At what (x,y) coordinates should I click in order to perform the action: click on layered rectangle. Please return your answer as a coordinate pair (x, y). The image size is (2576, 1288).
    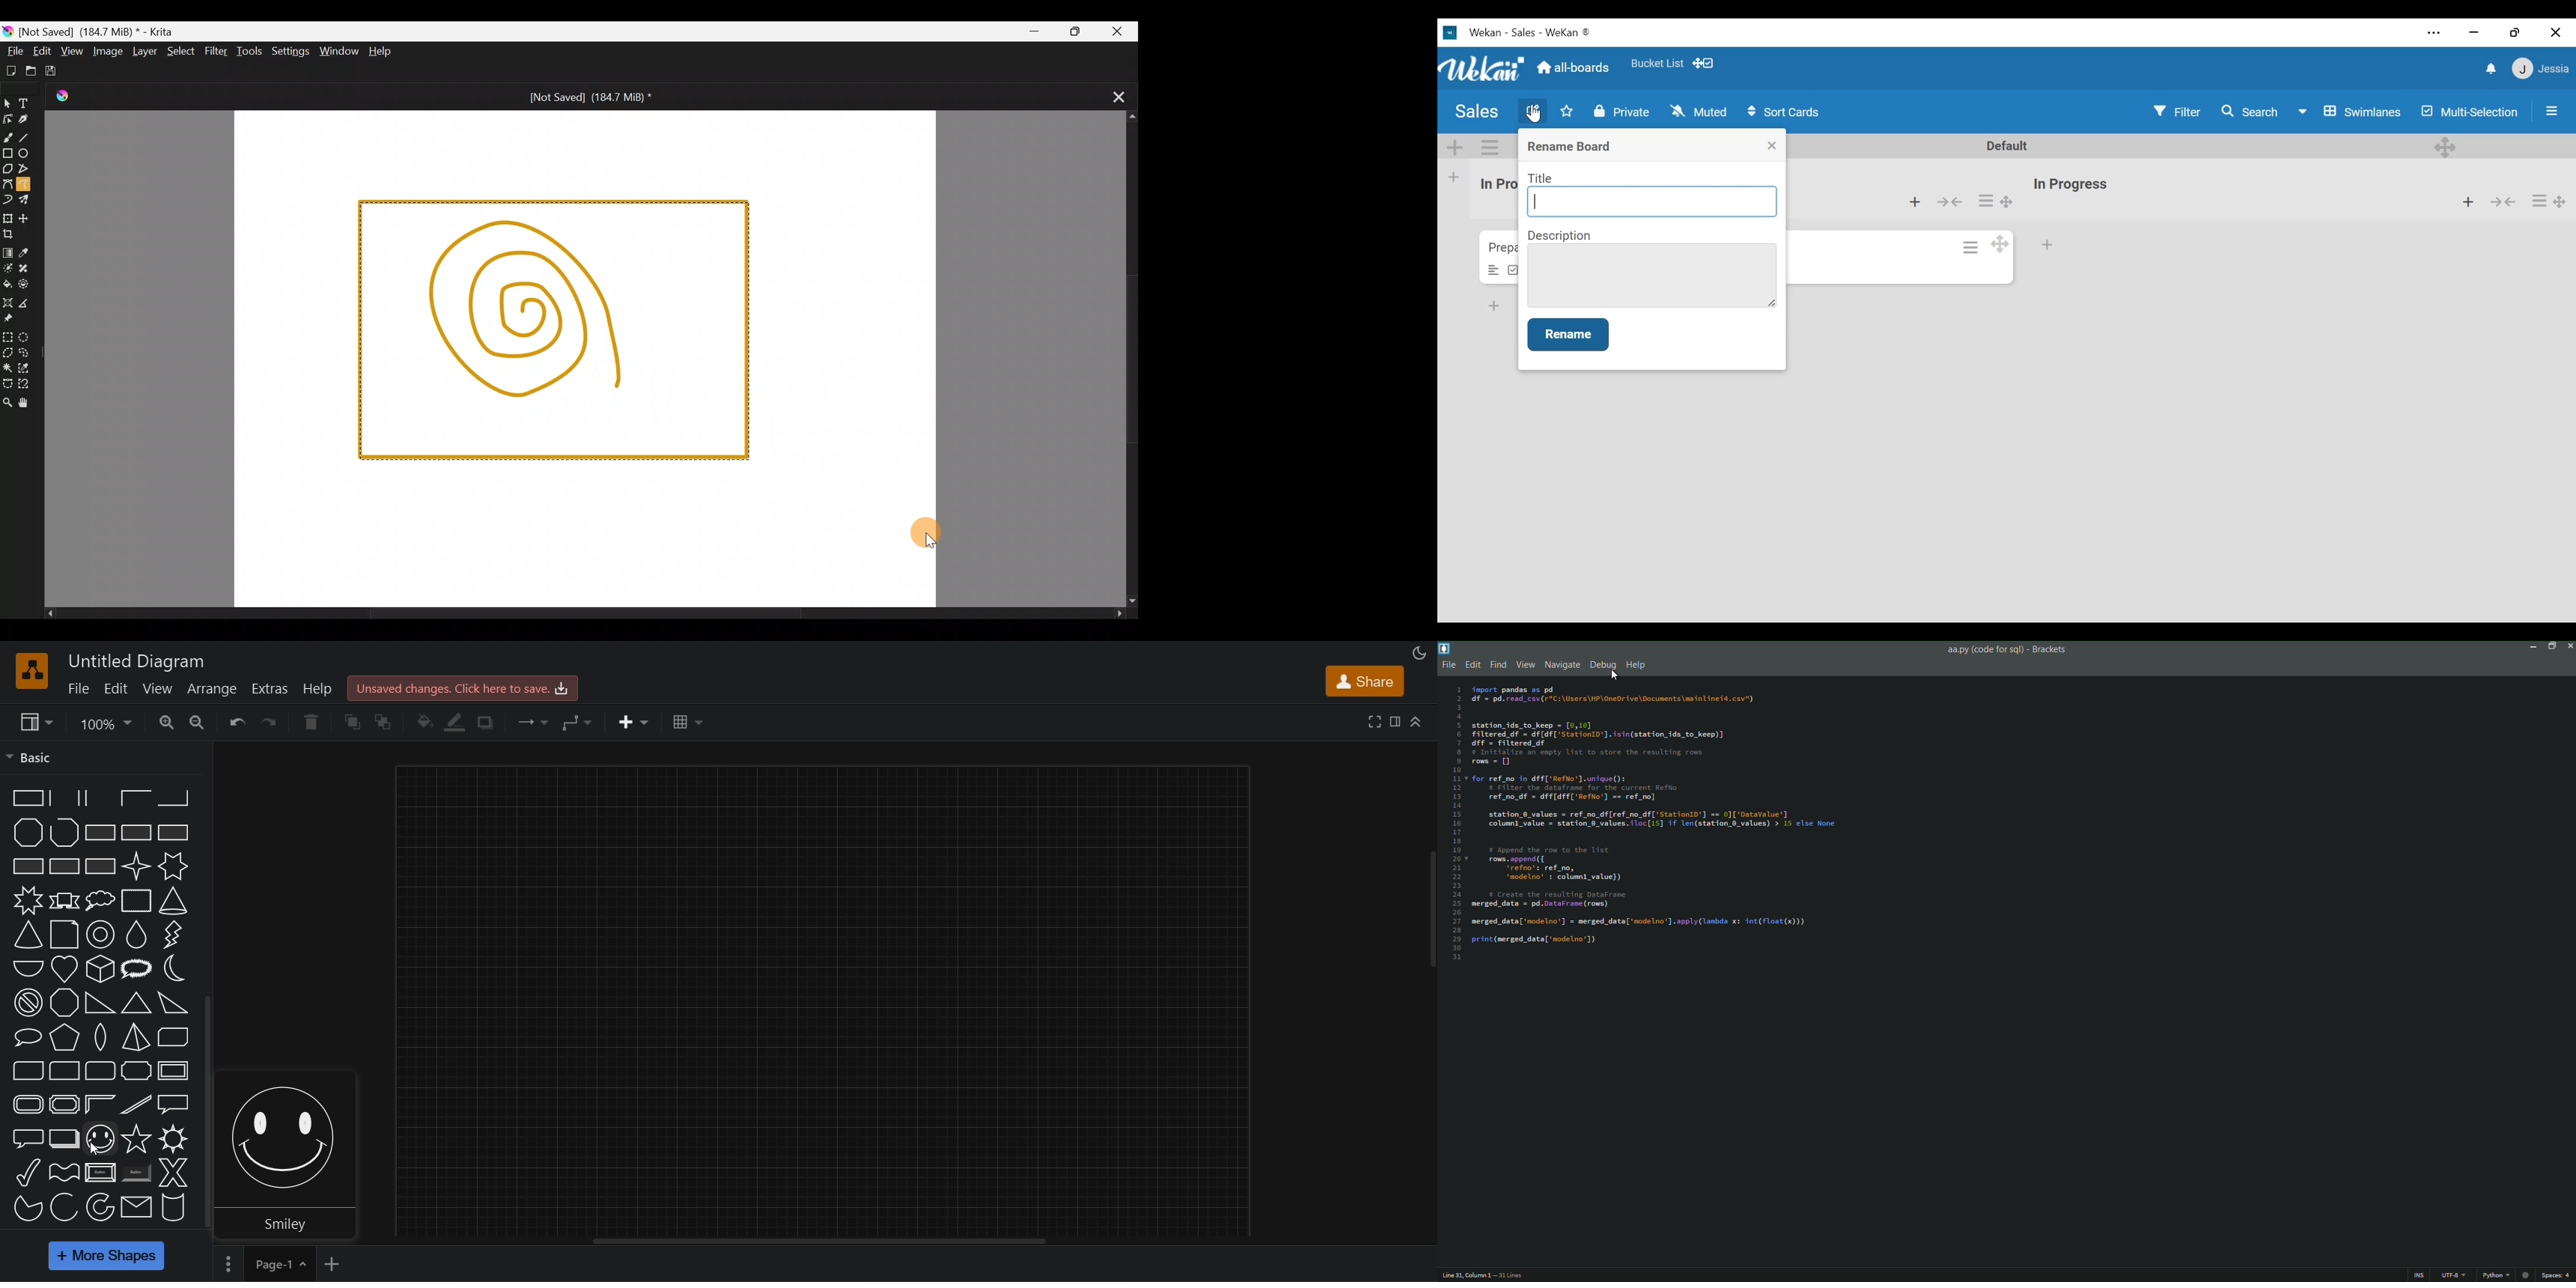
    Looking at the image, I should click on (64, 1139).